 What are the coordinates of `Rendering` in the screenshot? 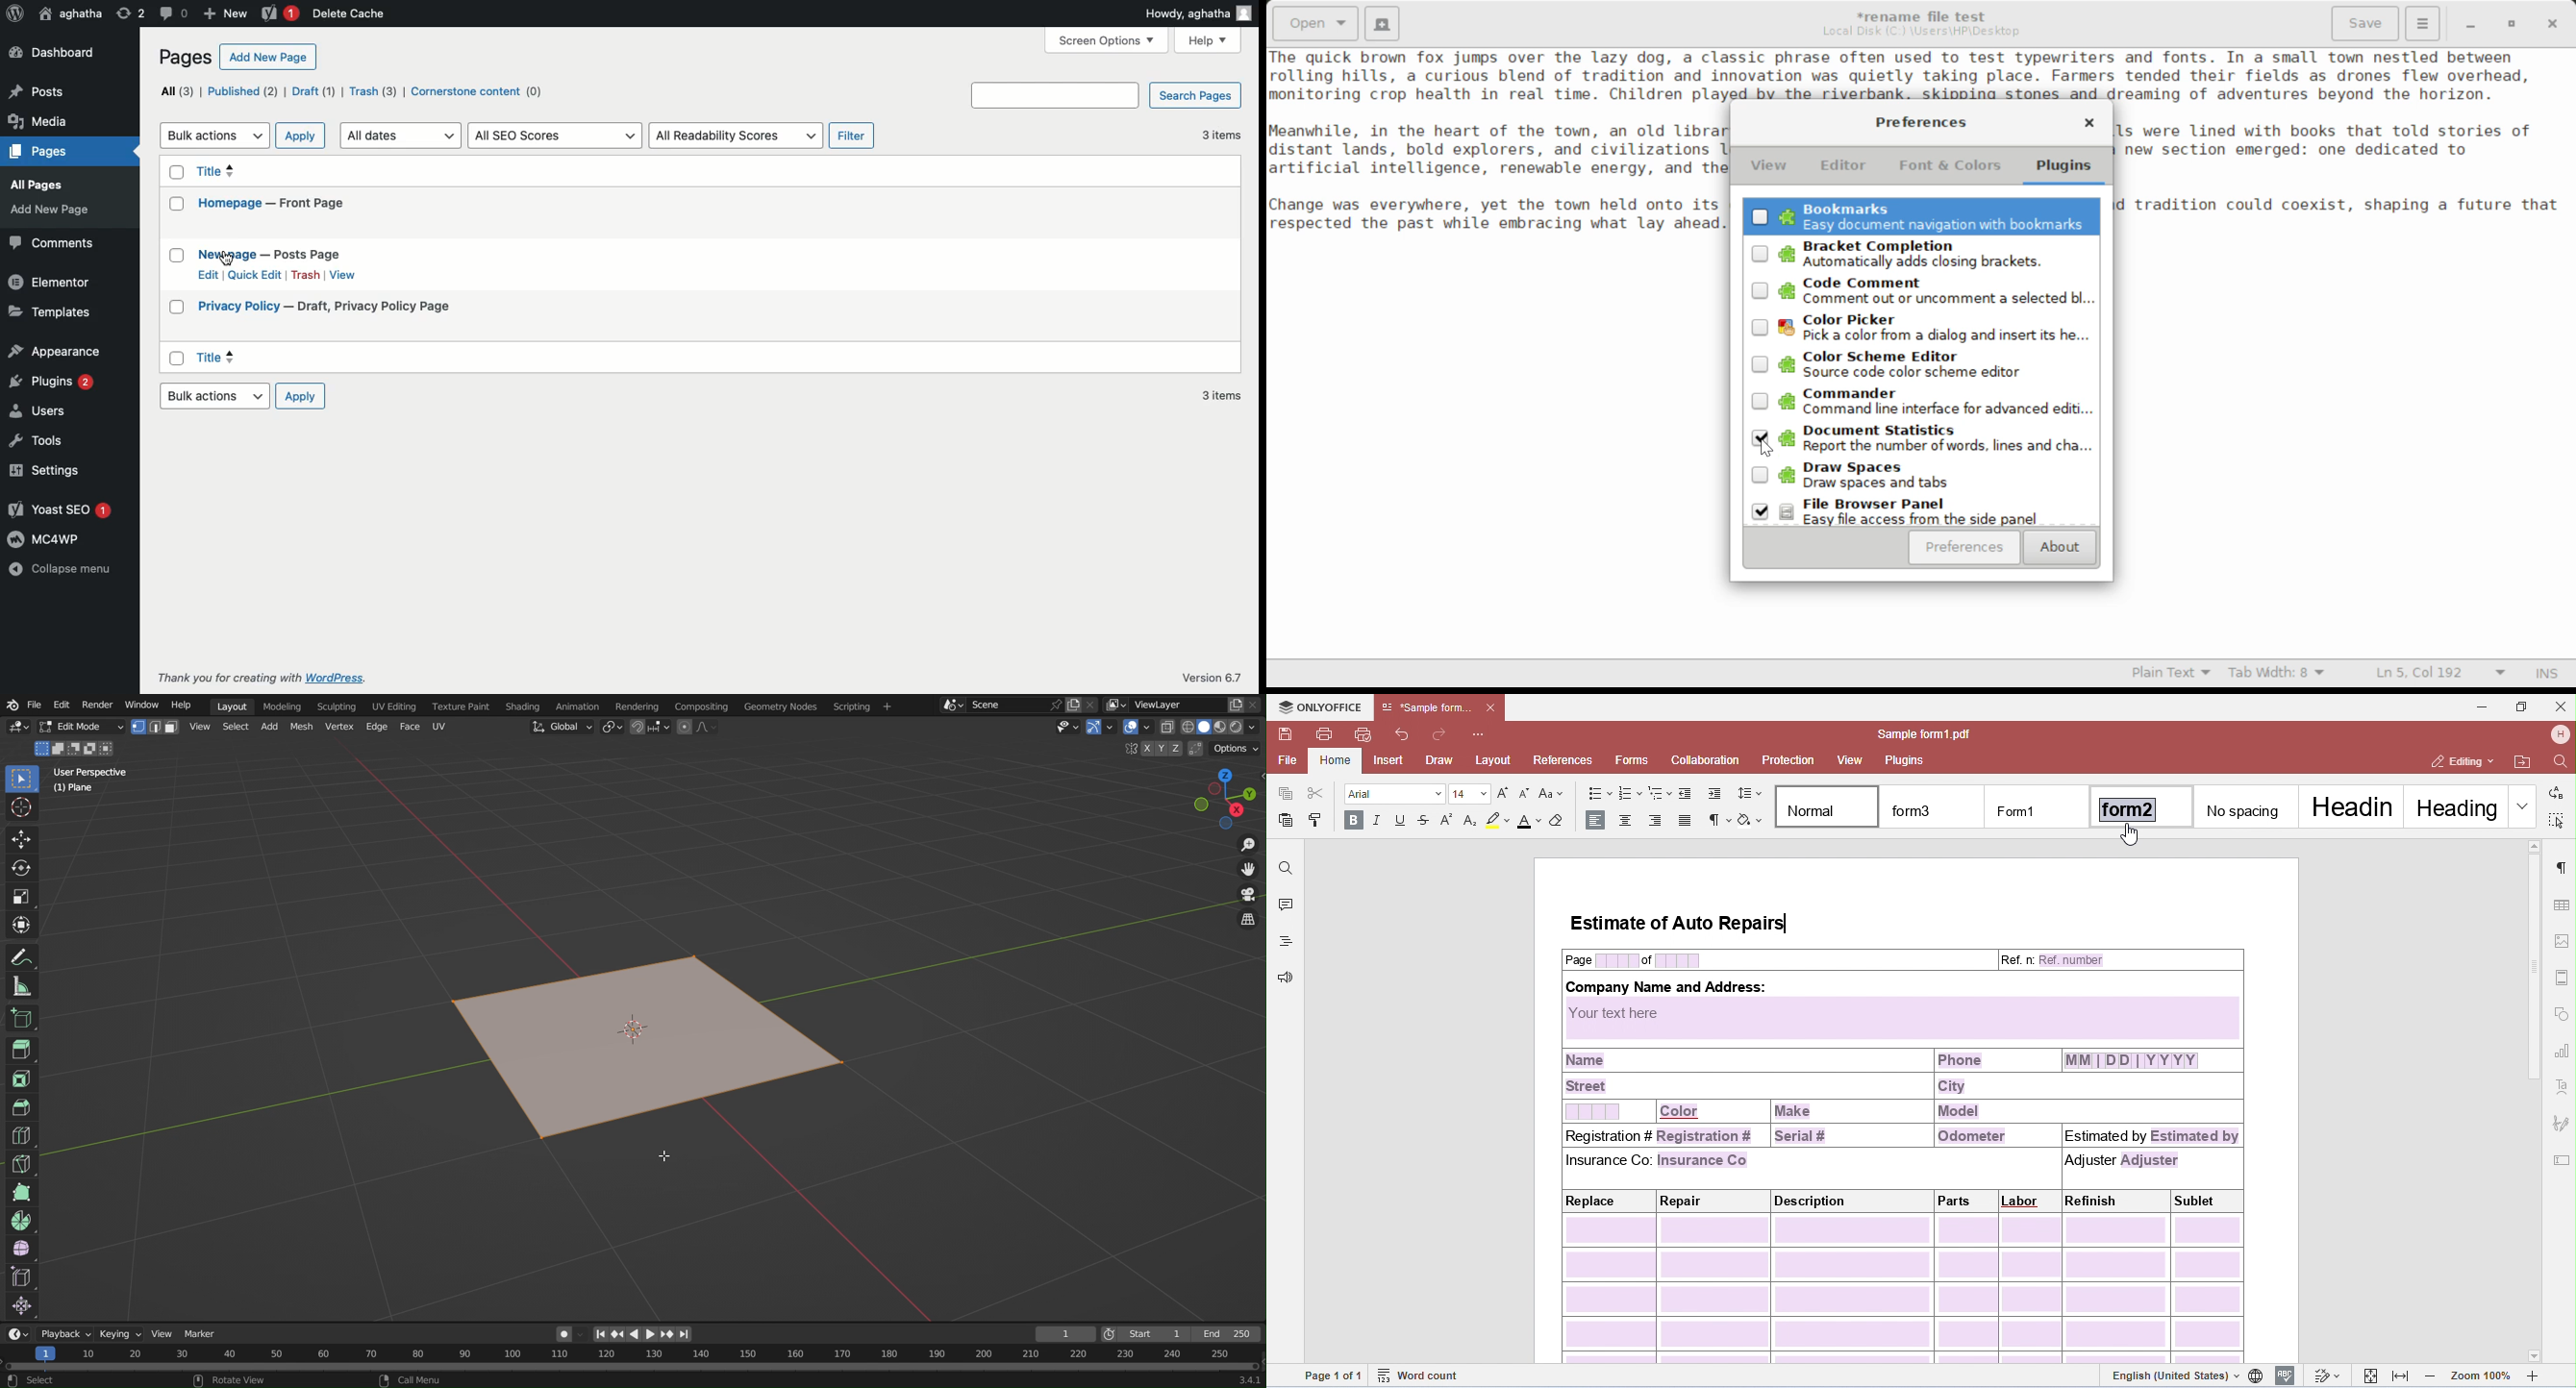 It's located at (643, 705).